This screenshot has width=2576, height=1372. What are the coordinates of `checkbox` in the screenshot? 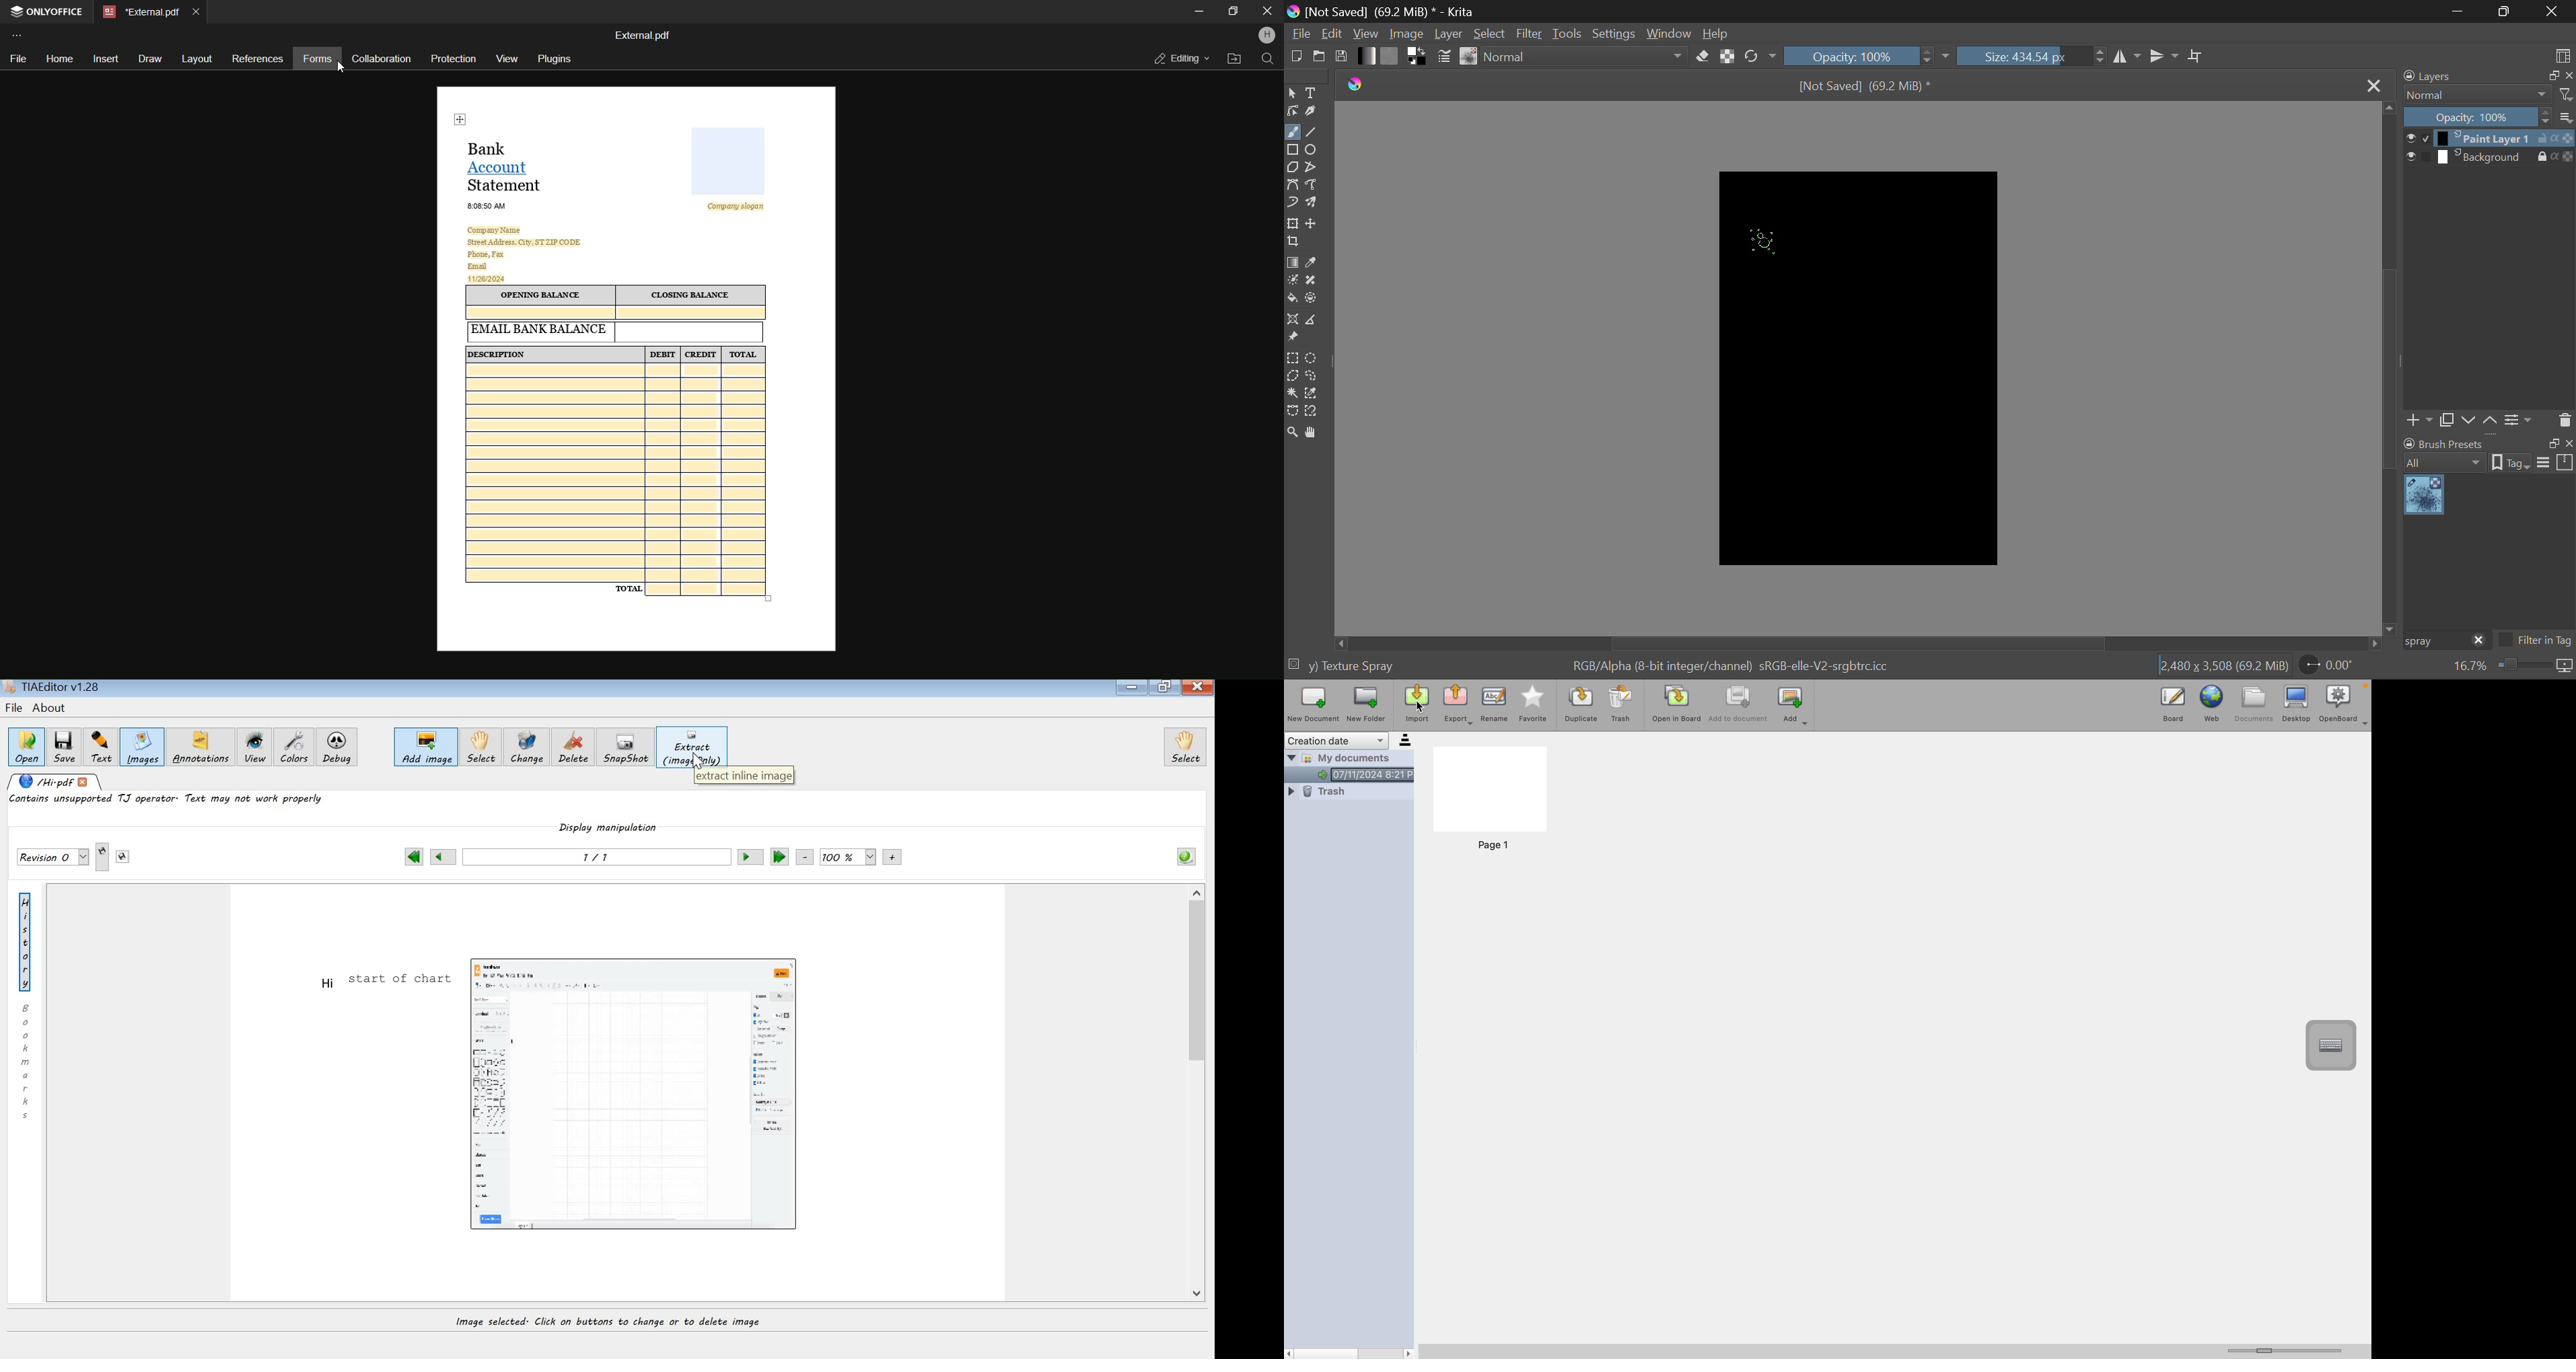 It's located at (2417, 138).